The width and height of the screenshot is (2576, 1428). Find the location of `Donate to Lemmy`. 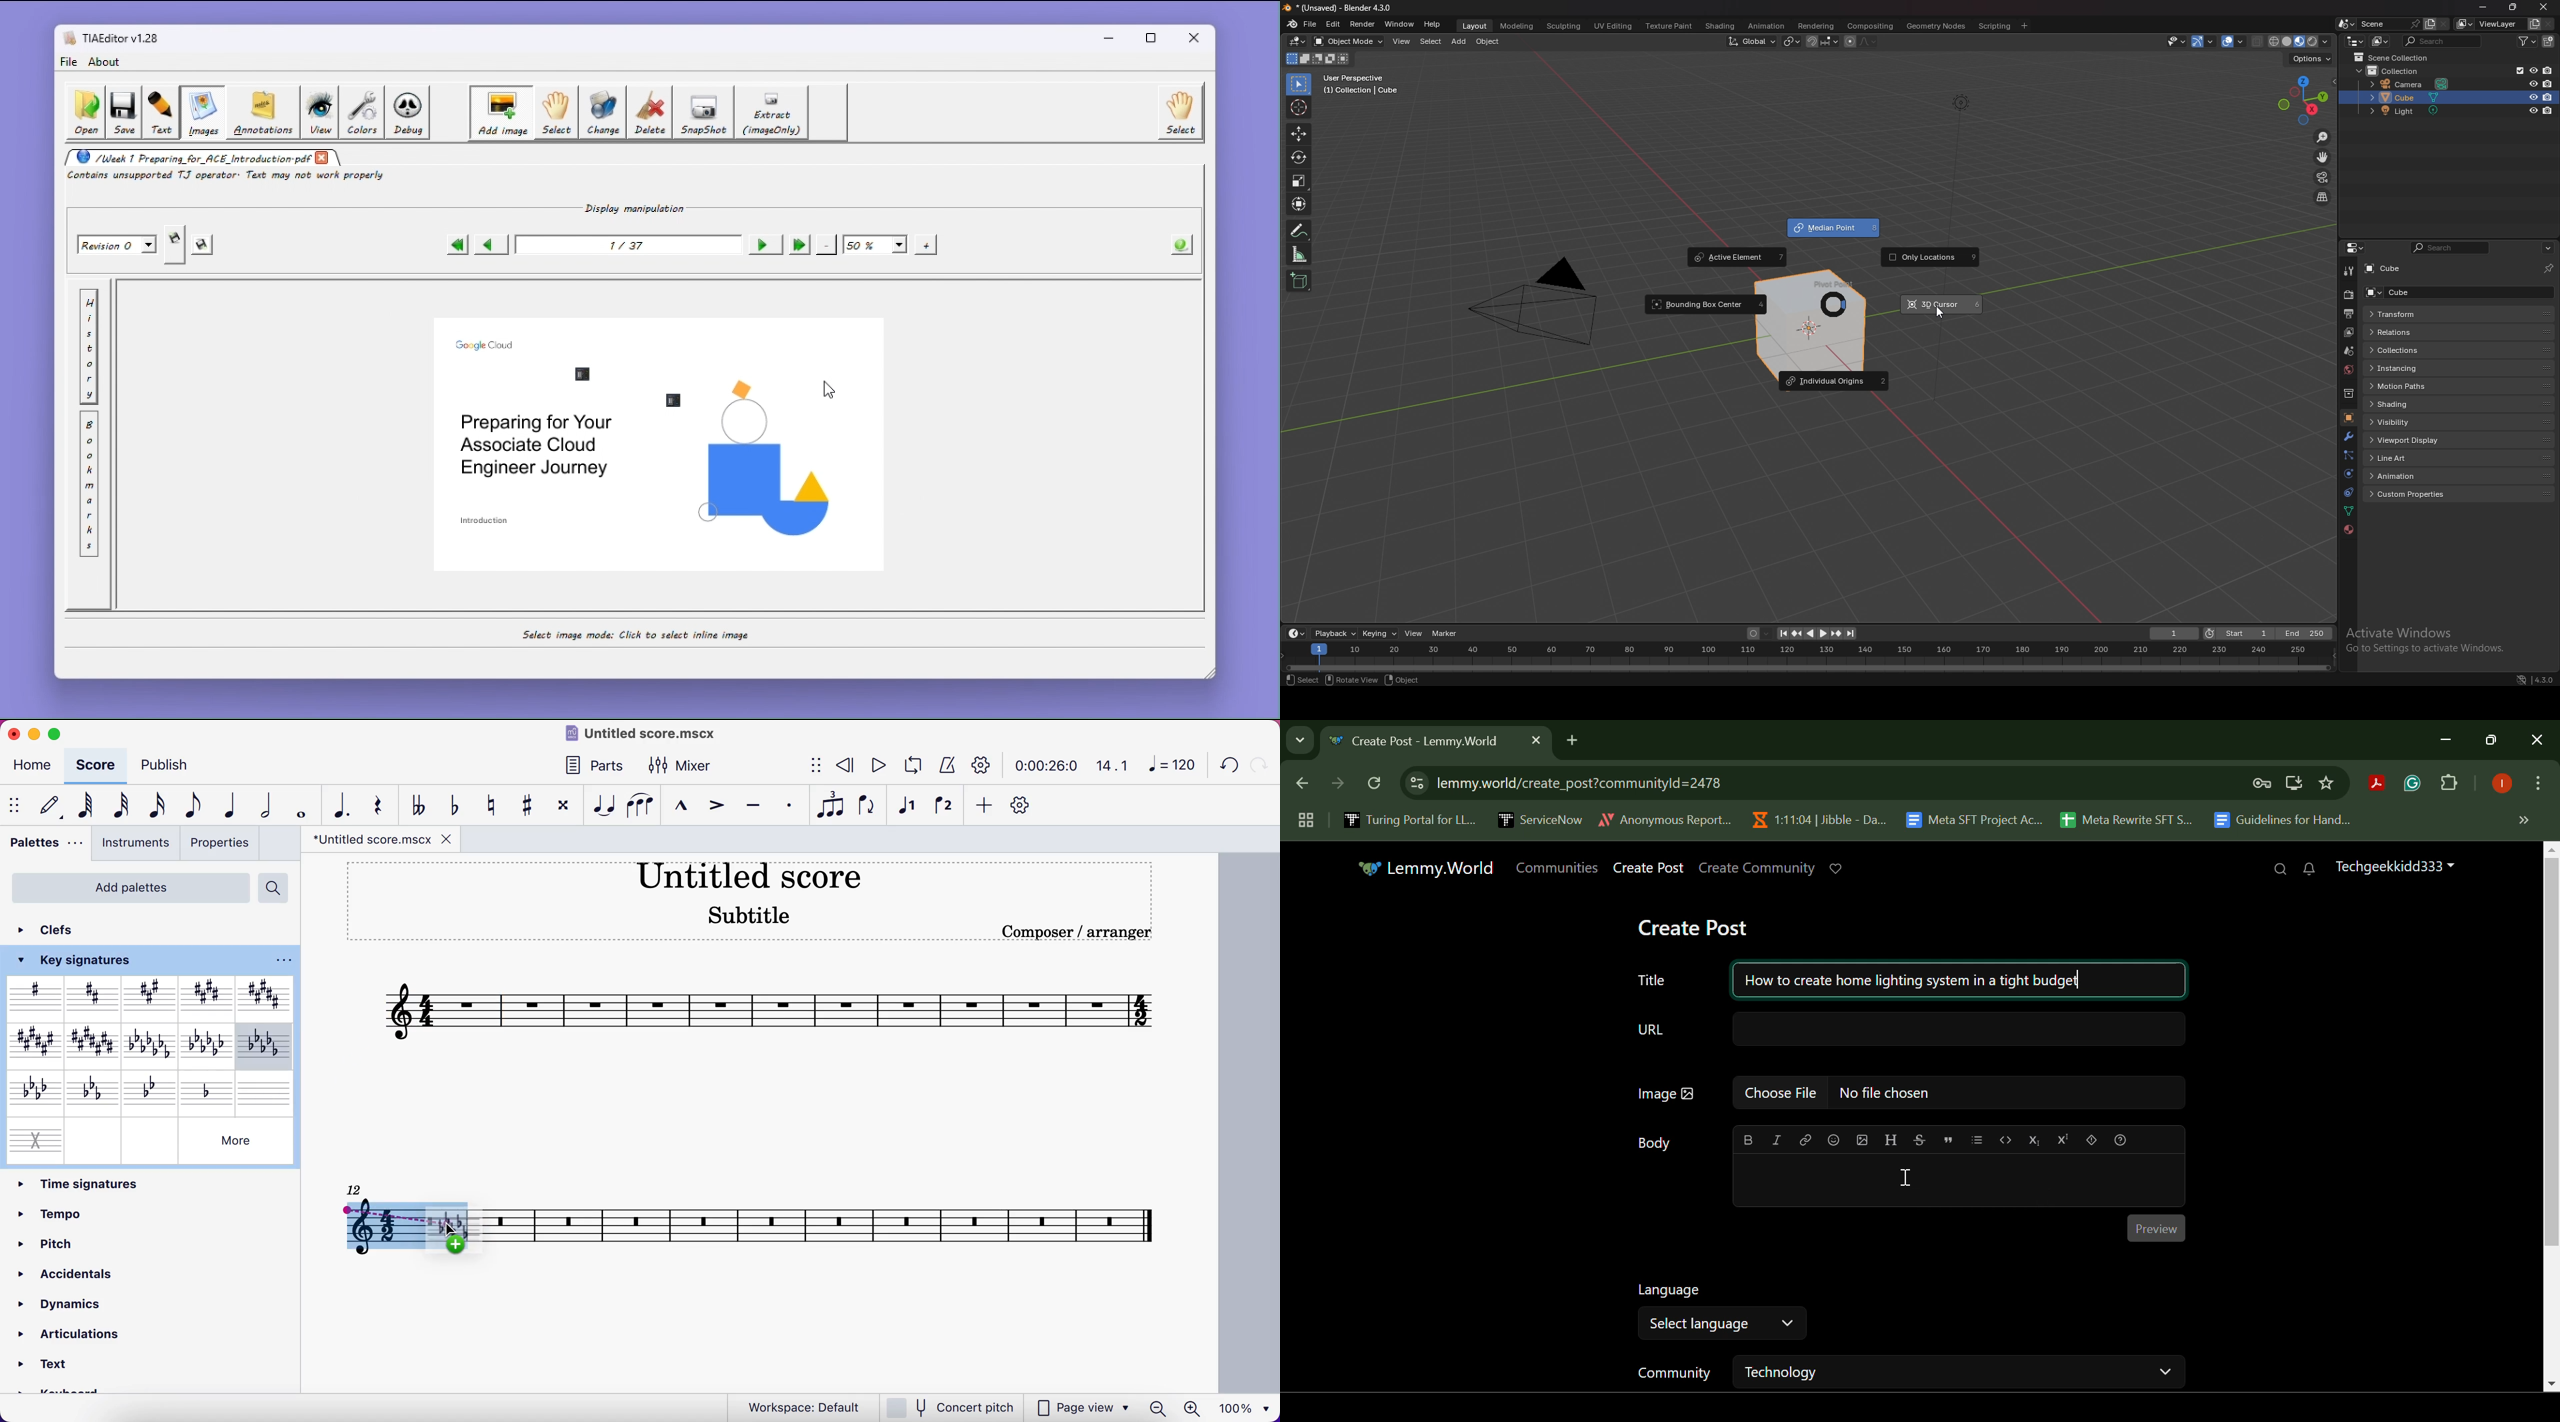

Donate to Lemmy is located at coordinates (1837, 869).